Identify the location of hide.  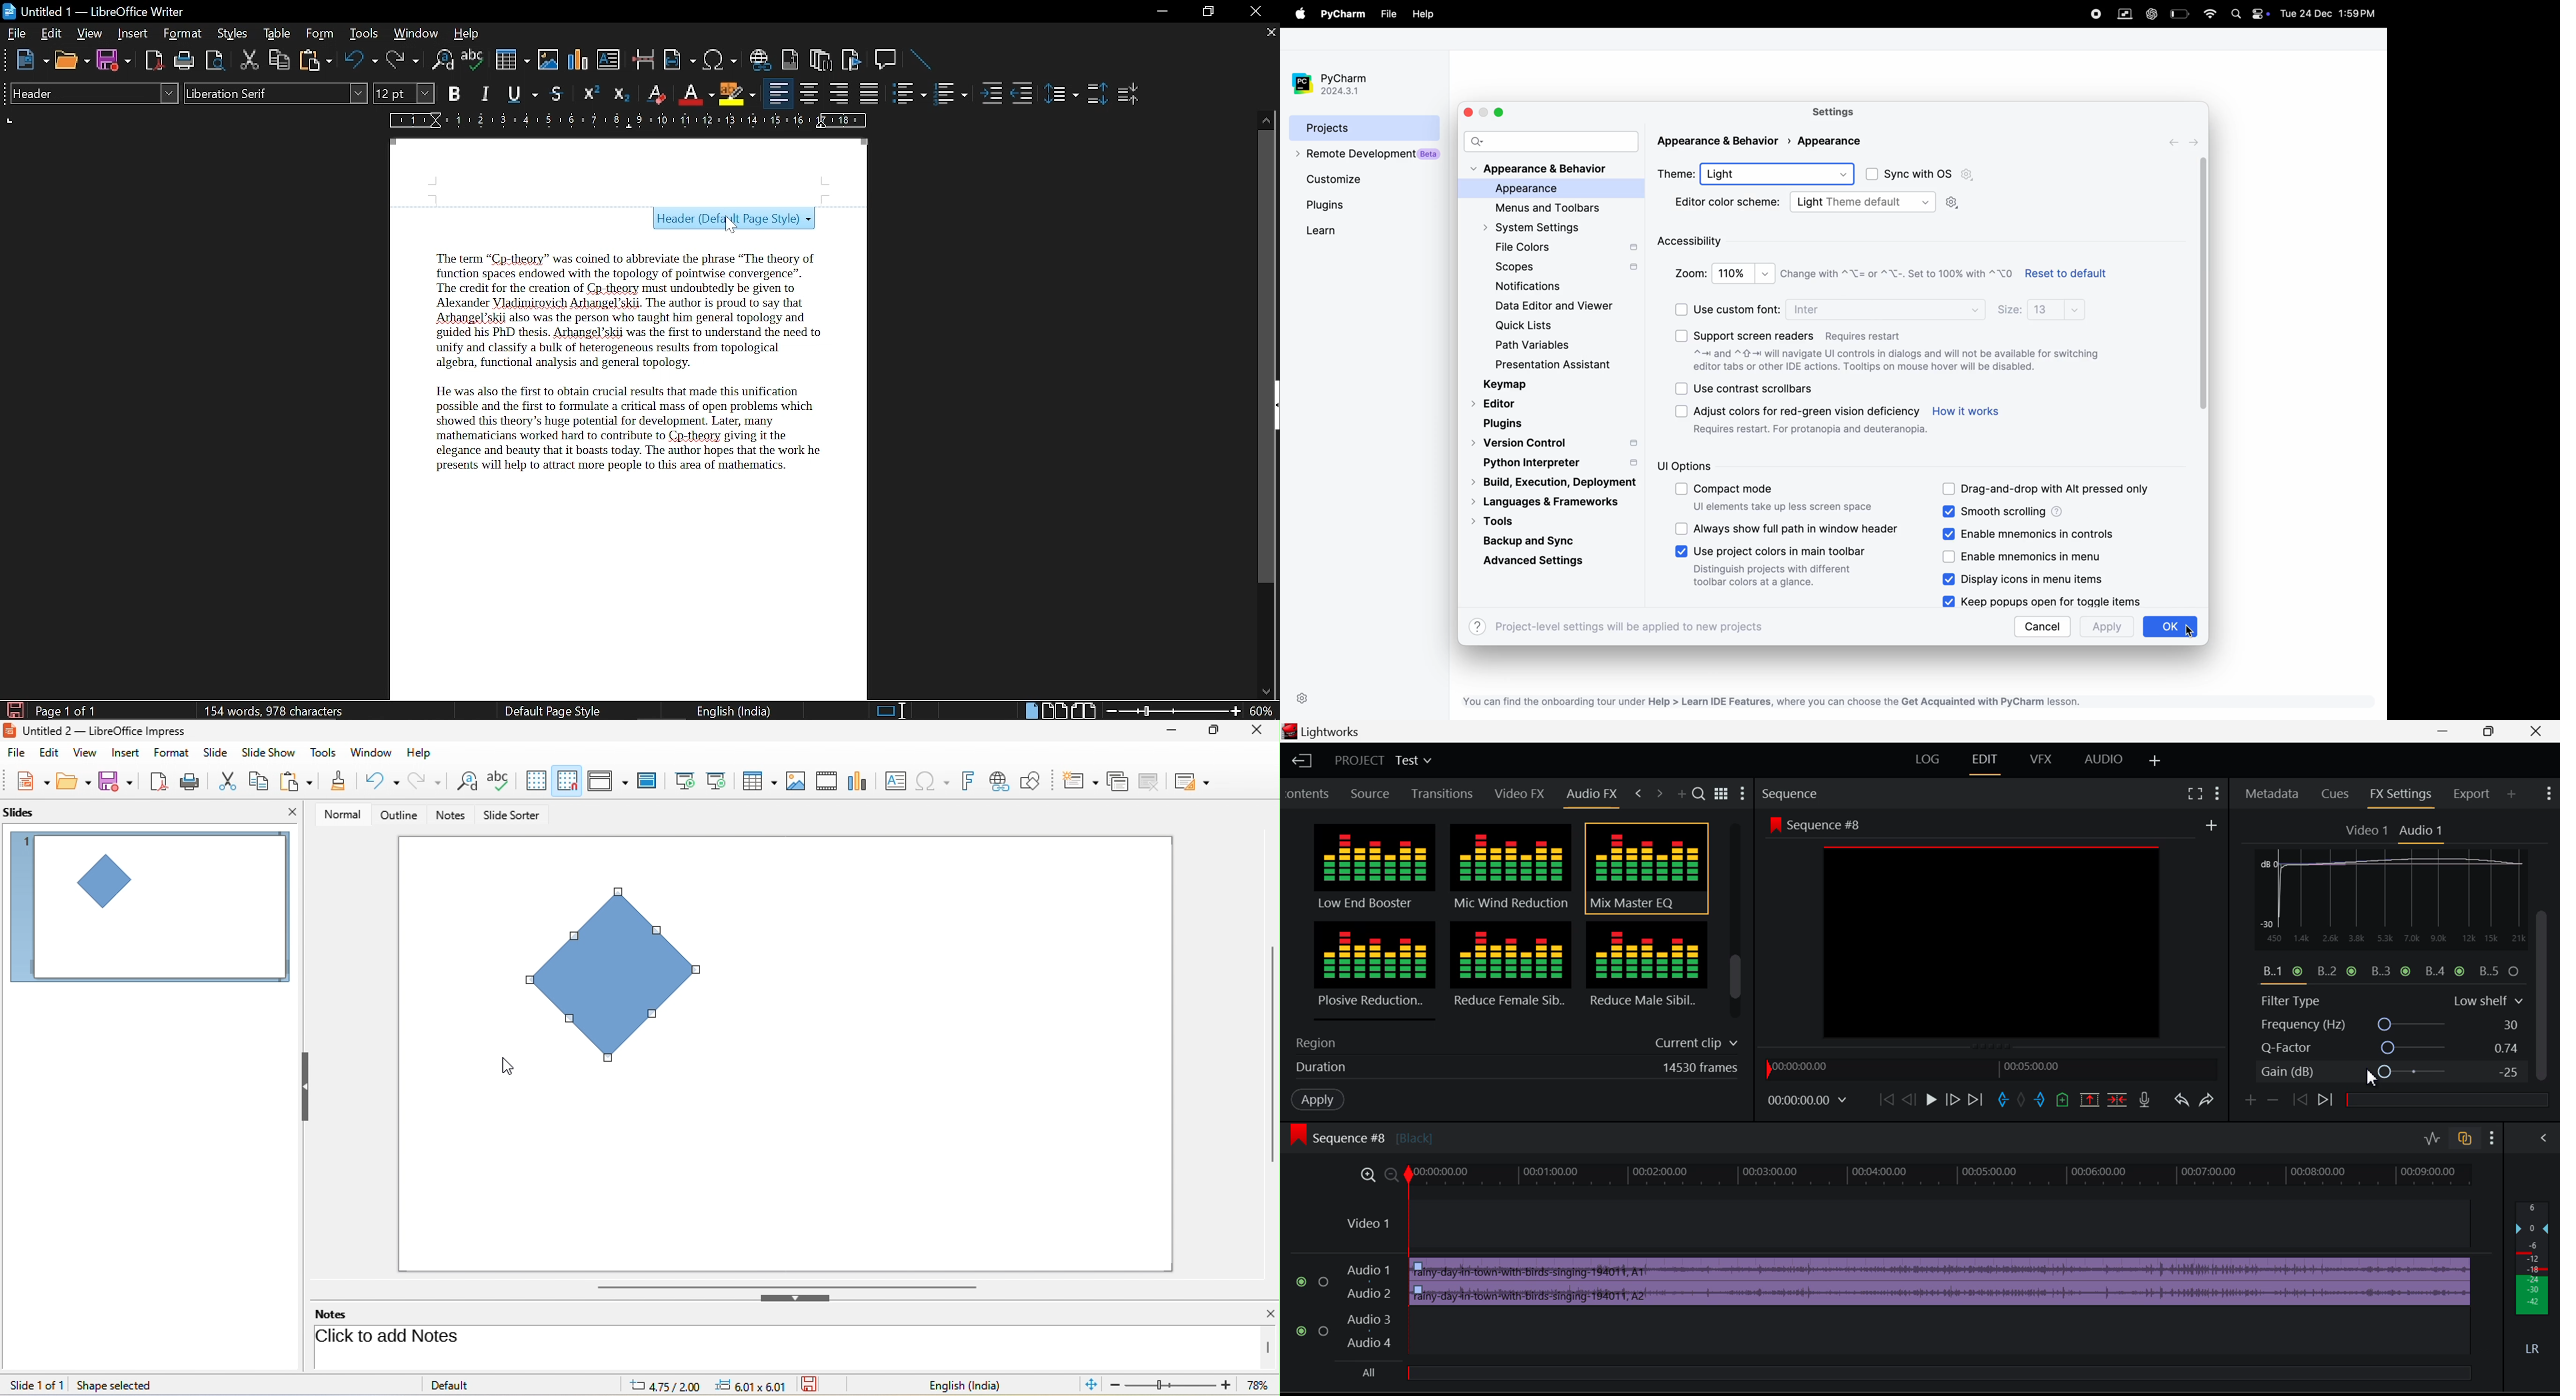
(796, 1298).